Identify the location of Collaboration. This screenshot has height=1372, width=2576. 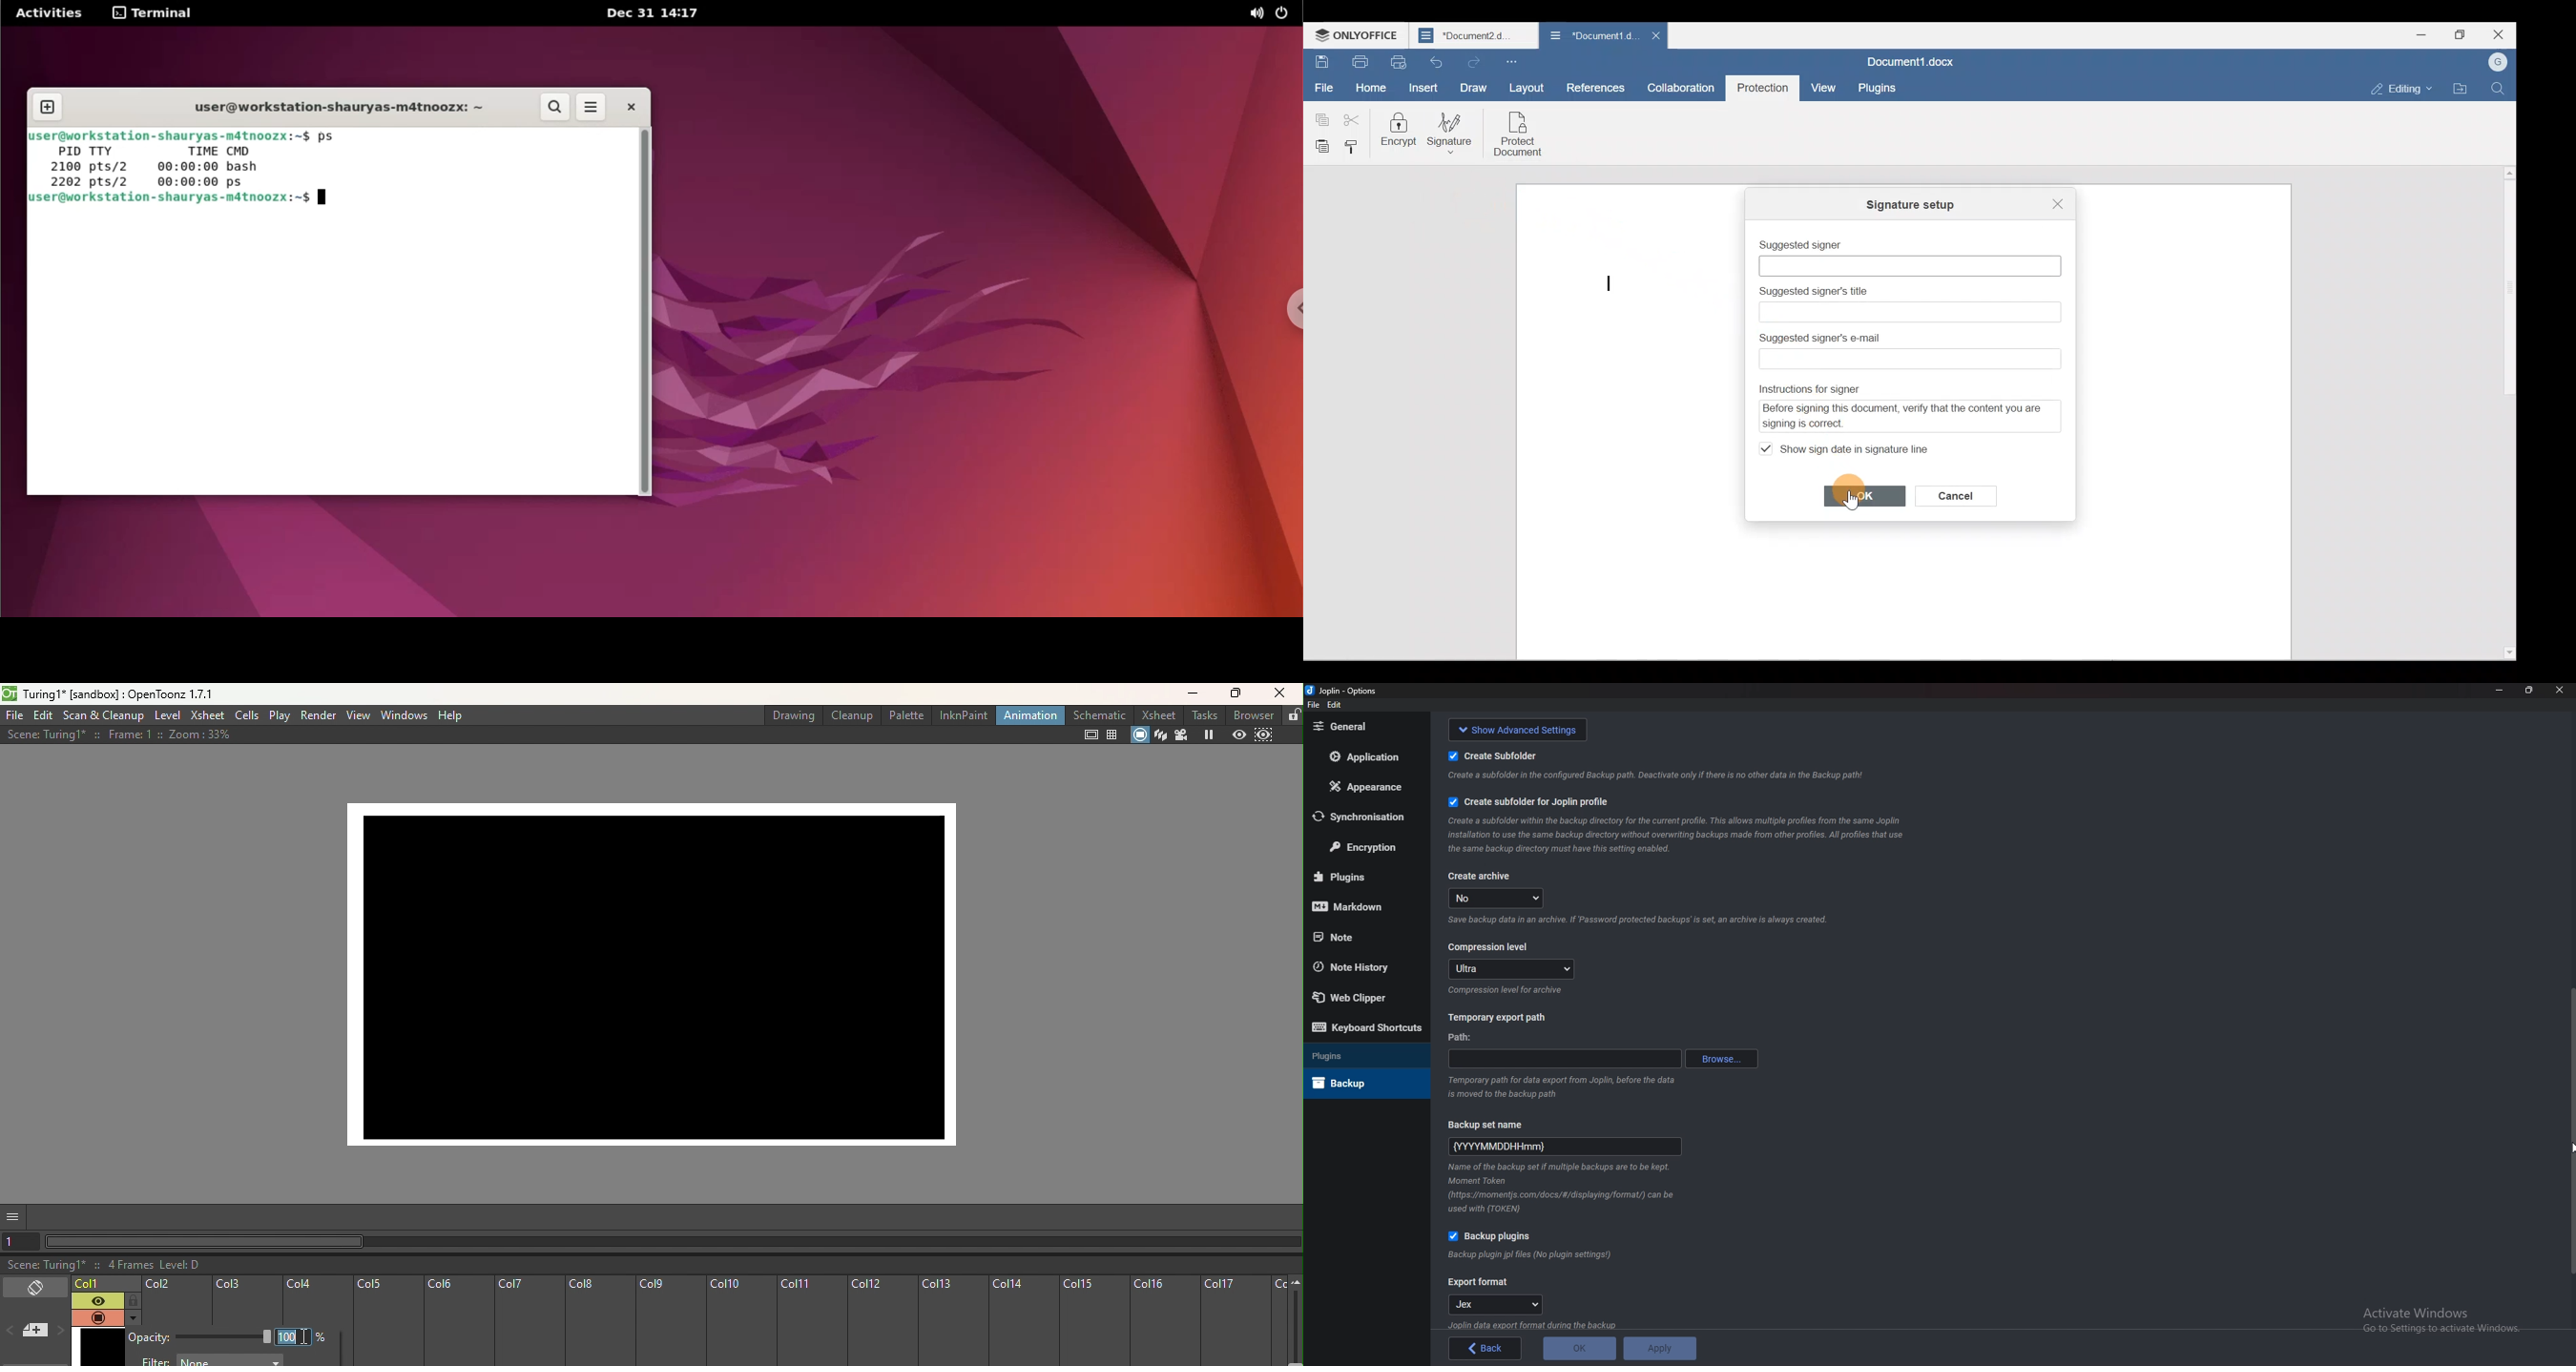
(1682, 87).